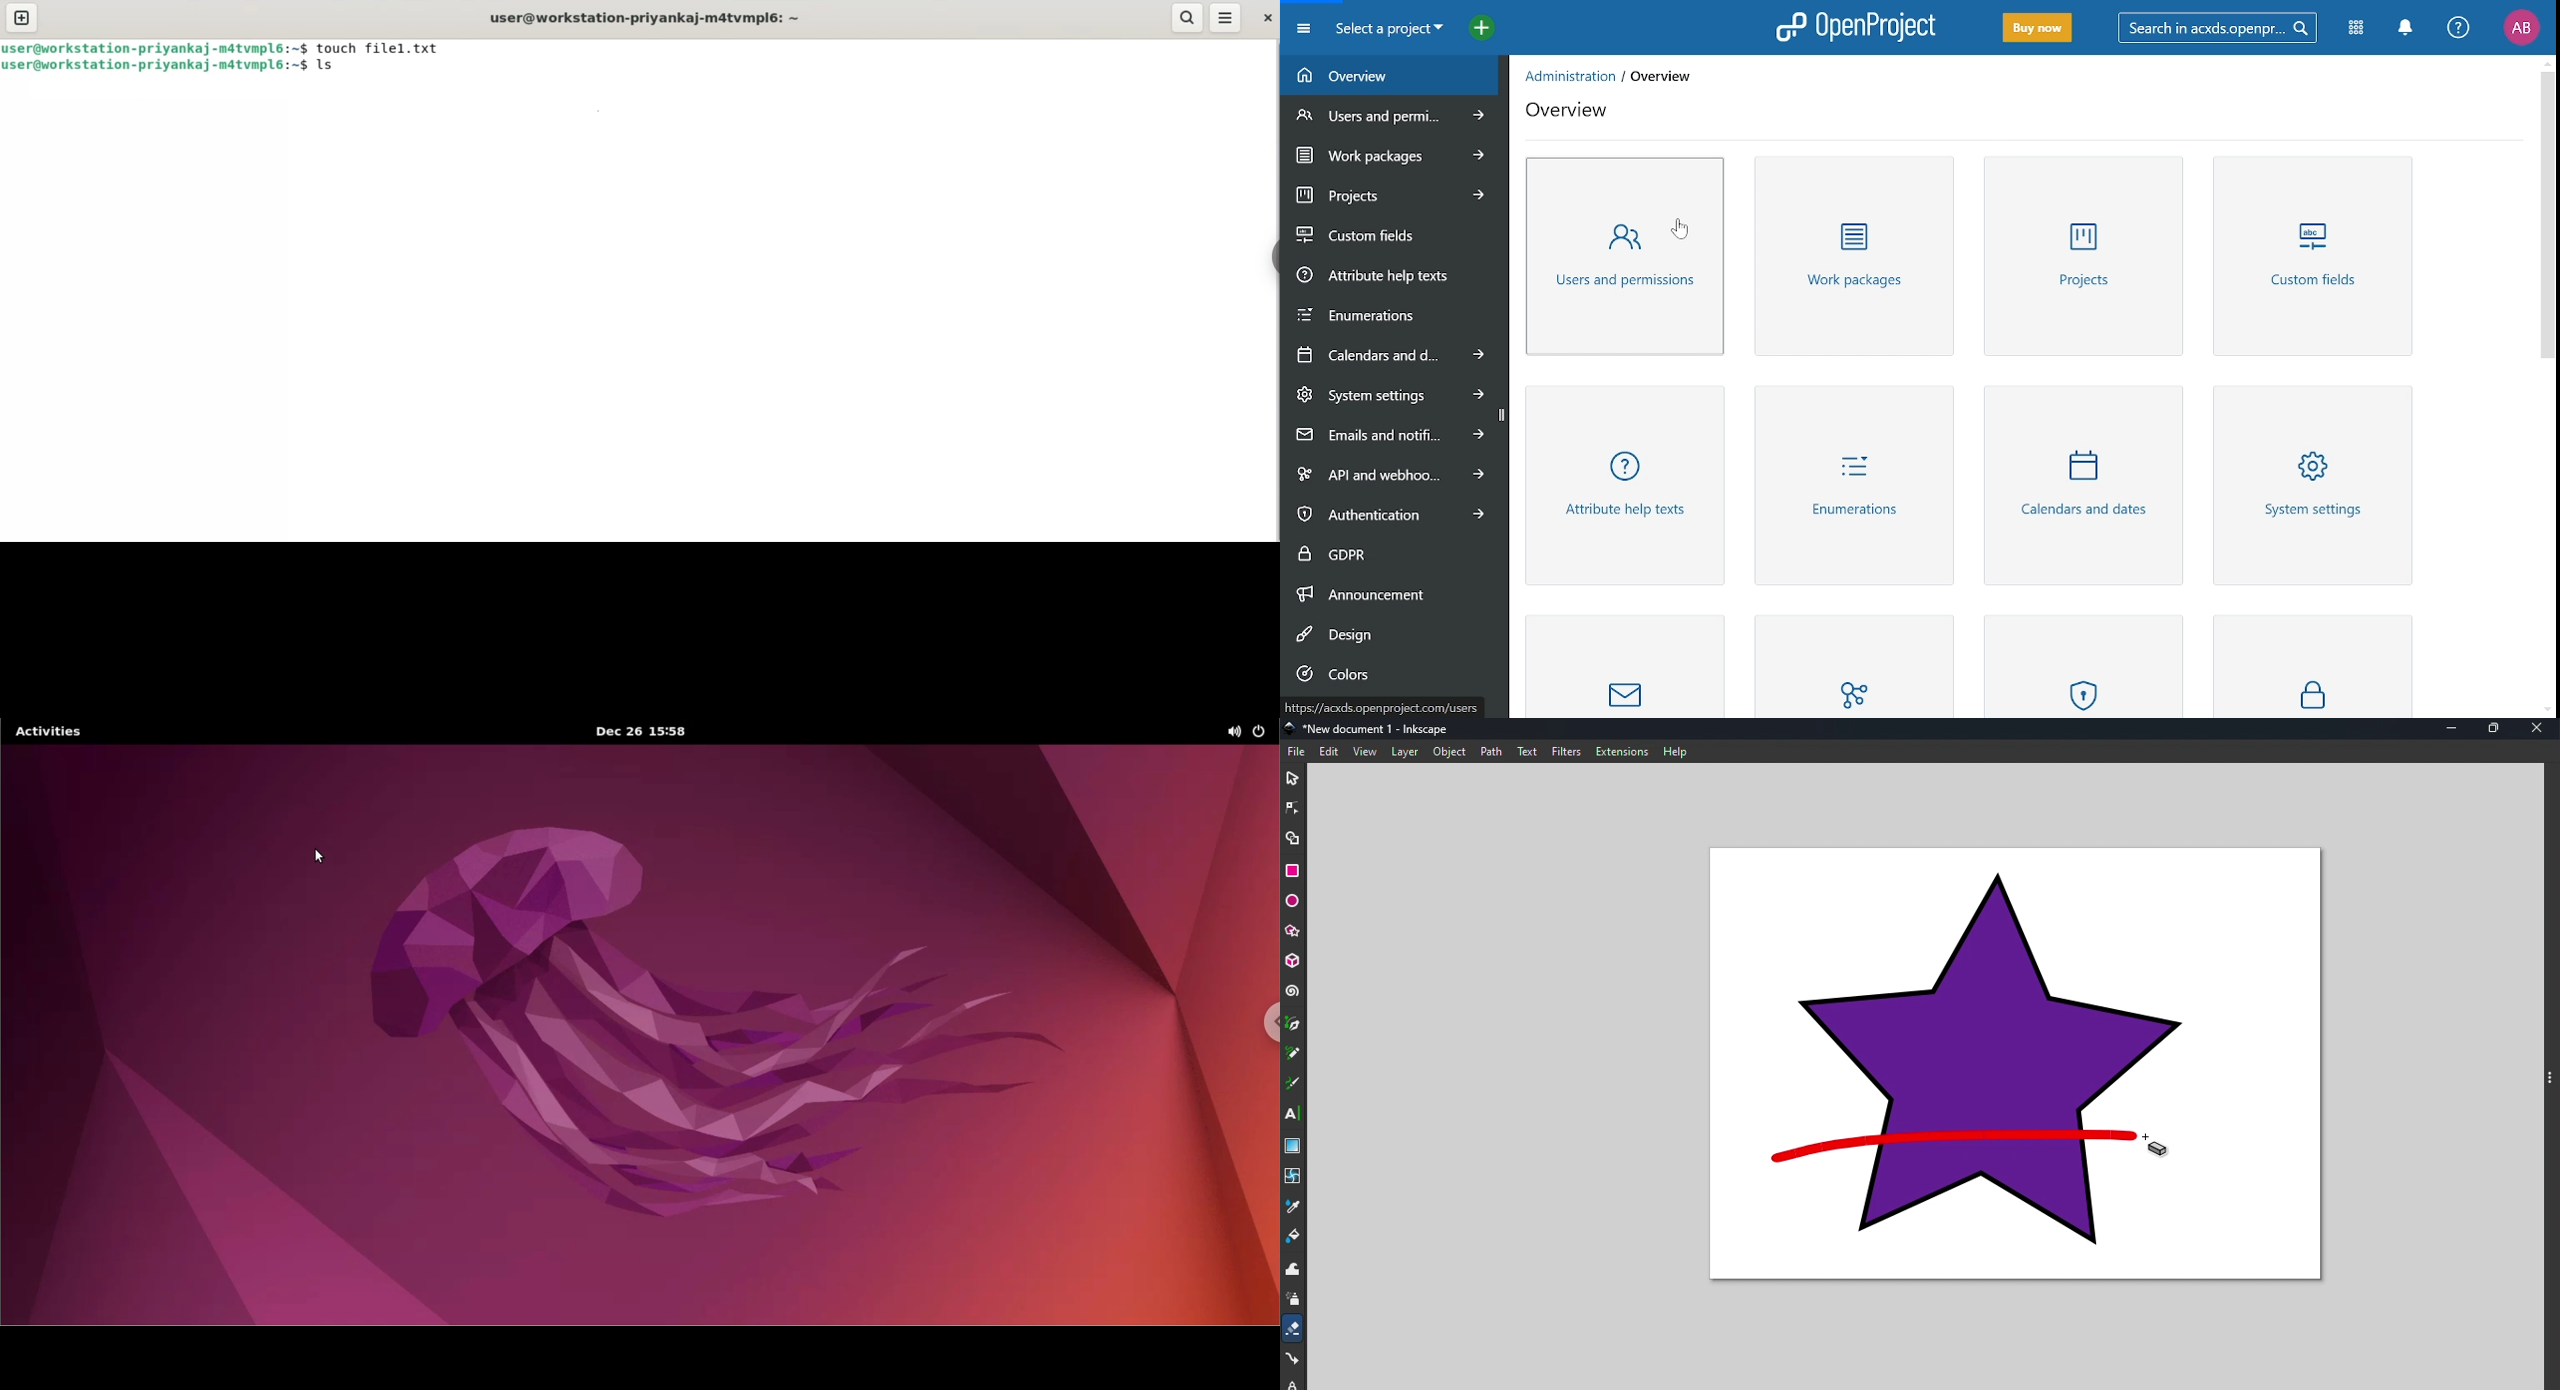  Describe the element at coordinates (327, 66) in the screenshot. I see `ls` at that location.